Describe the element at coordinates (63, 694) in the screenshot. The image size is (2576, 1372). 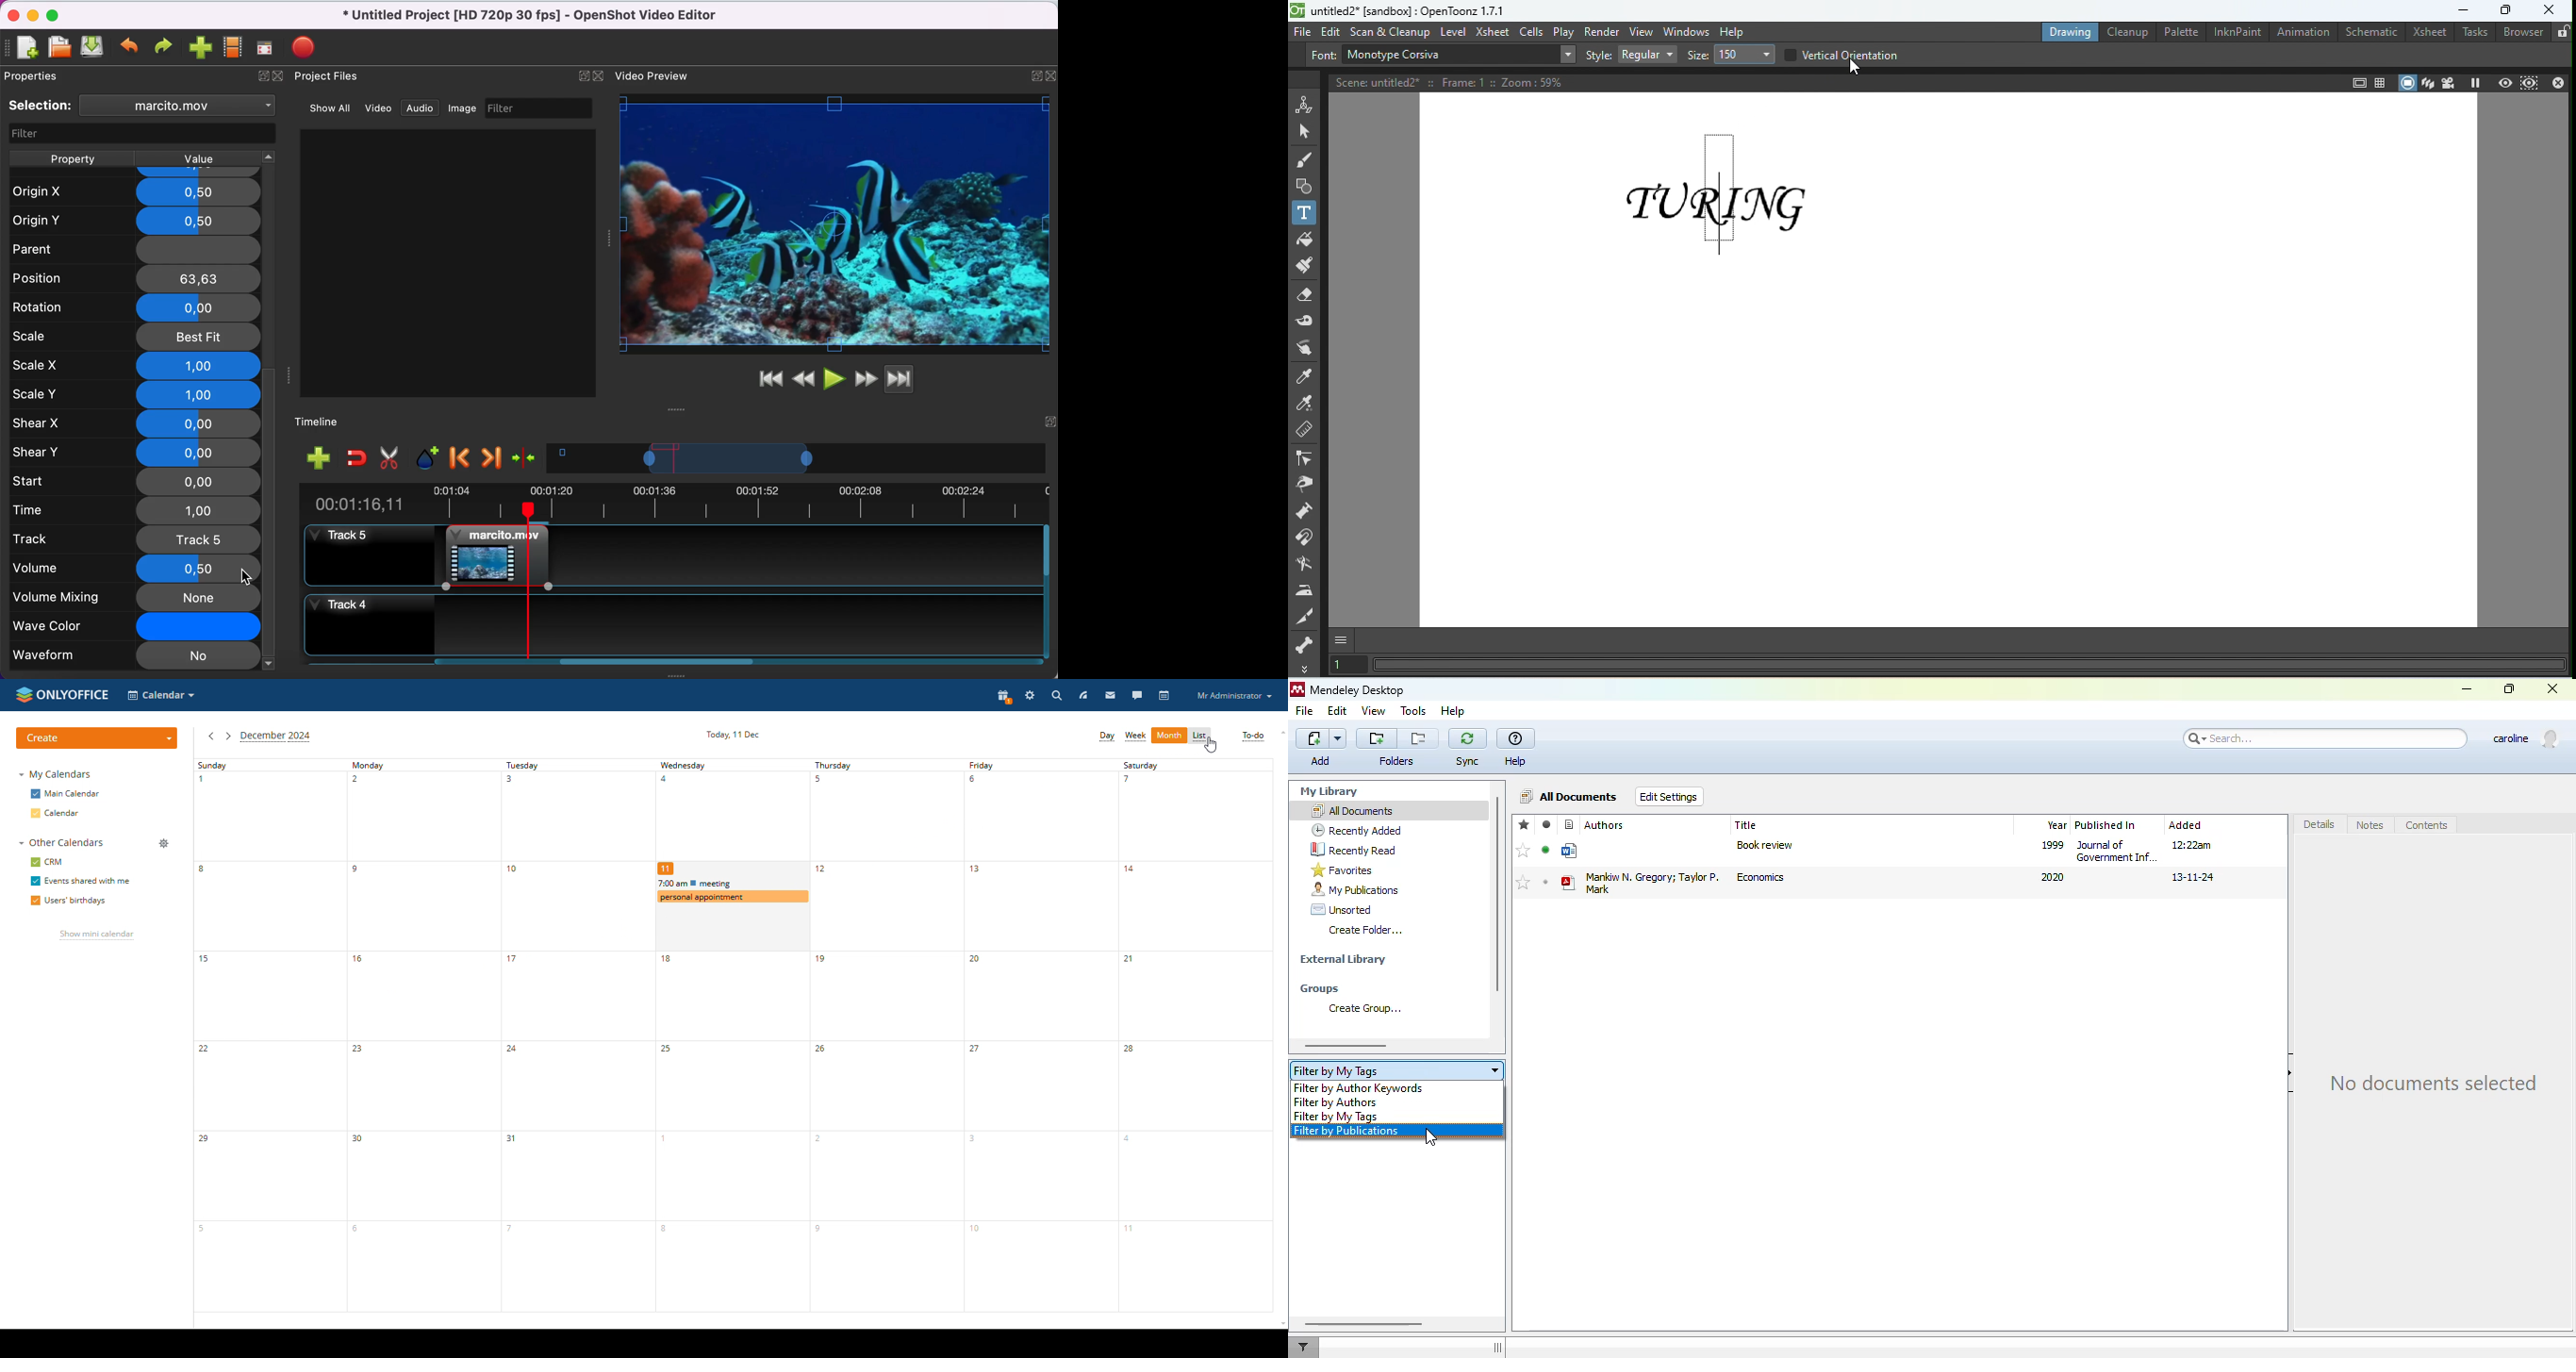
I see `logo` at that location.